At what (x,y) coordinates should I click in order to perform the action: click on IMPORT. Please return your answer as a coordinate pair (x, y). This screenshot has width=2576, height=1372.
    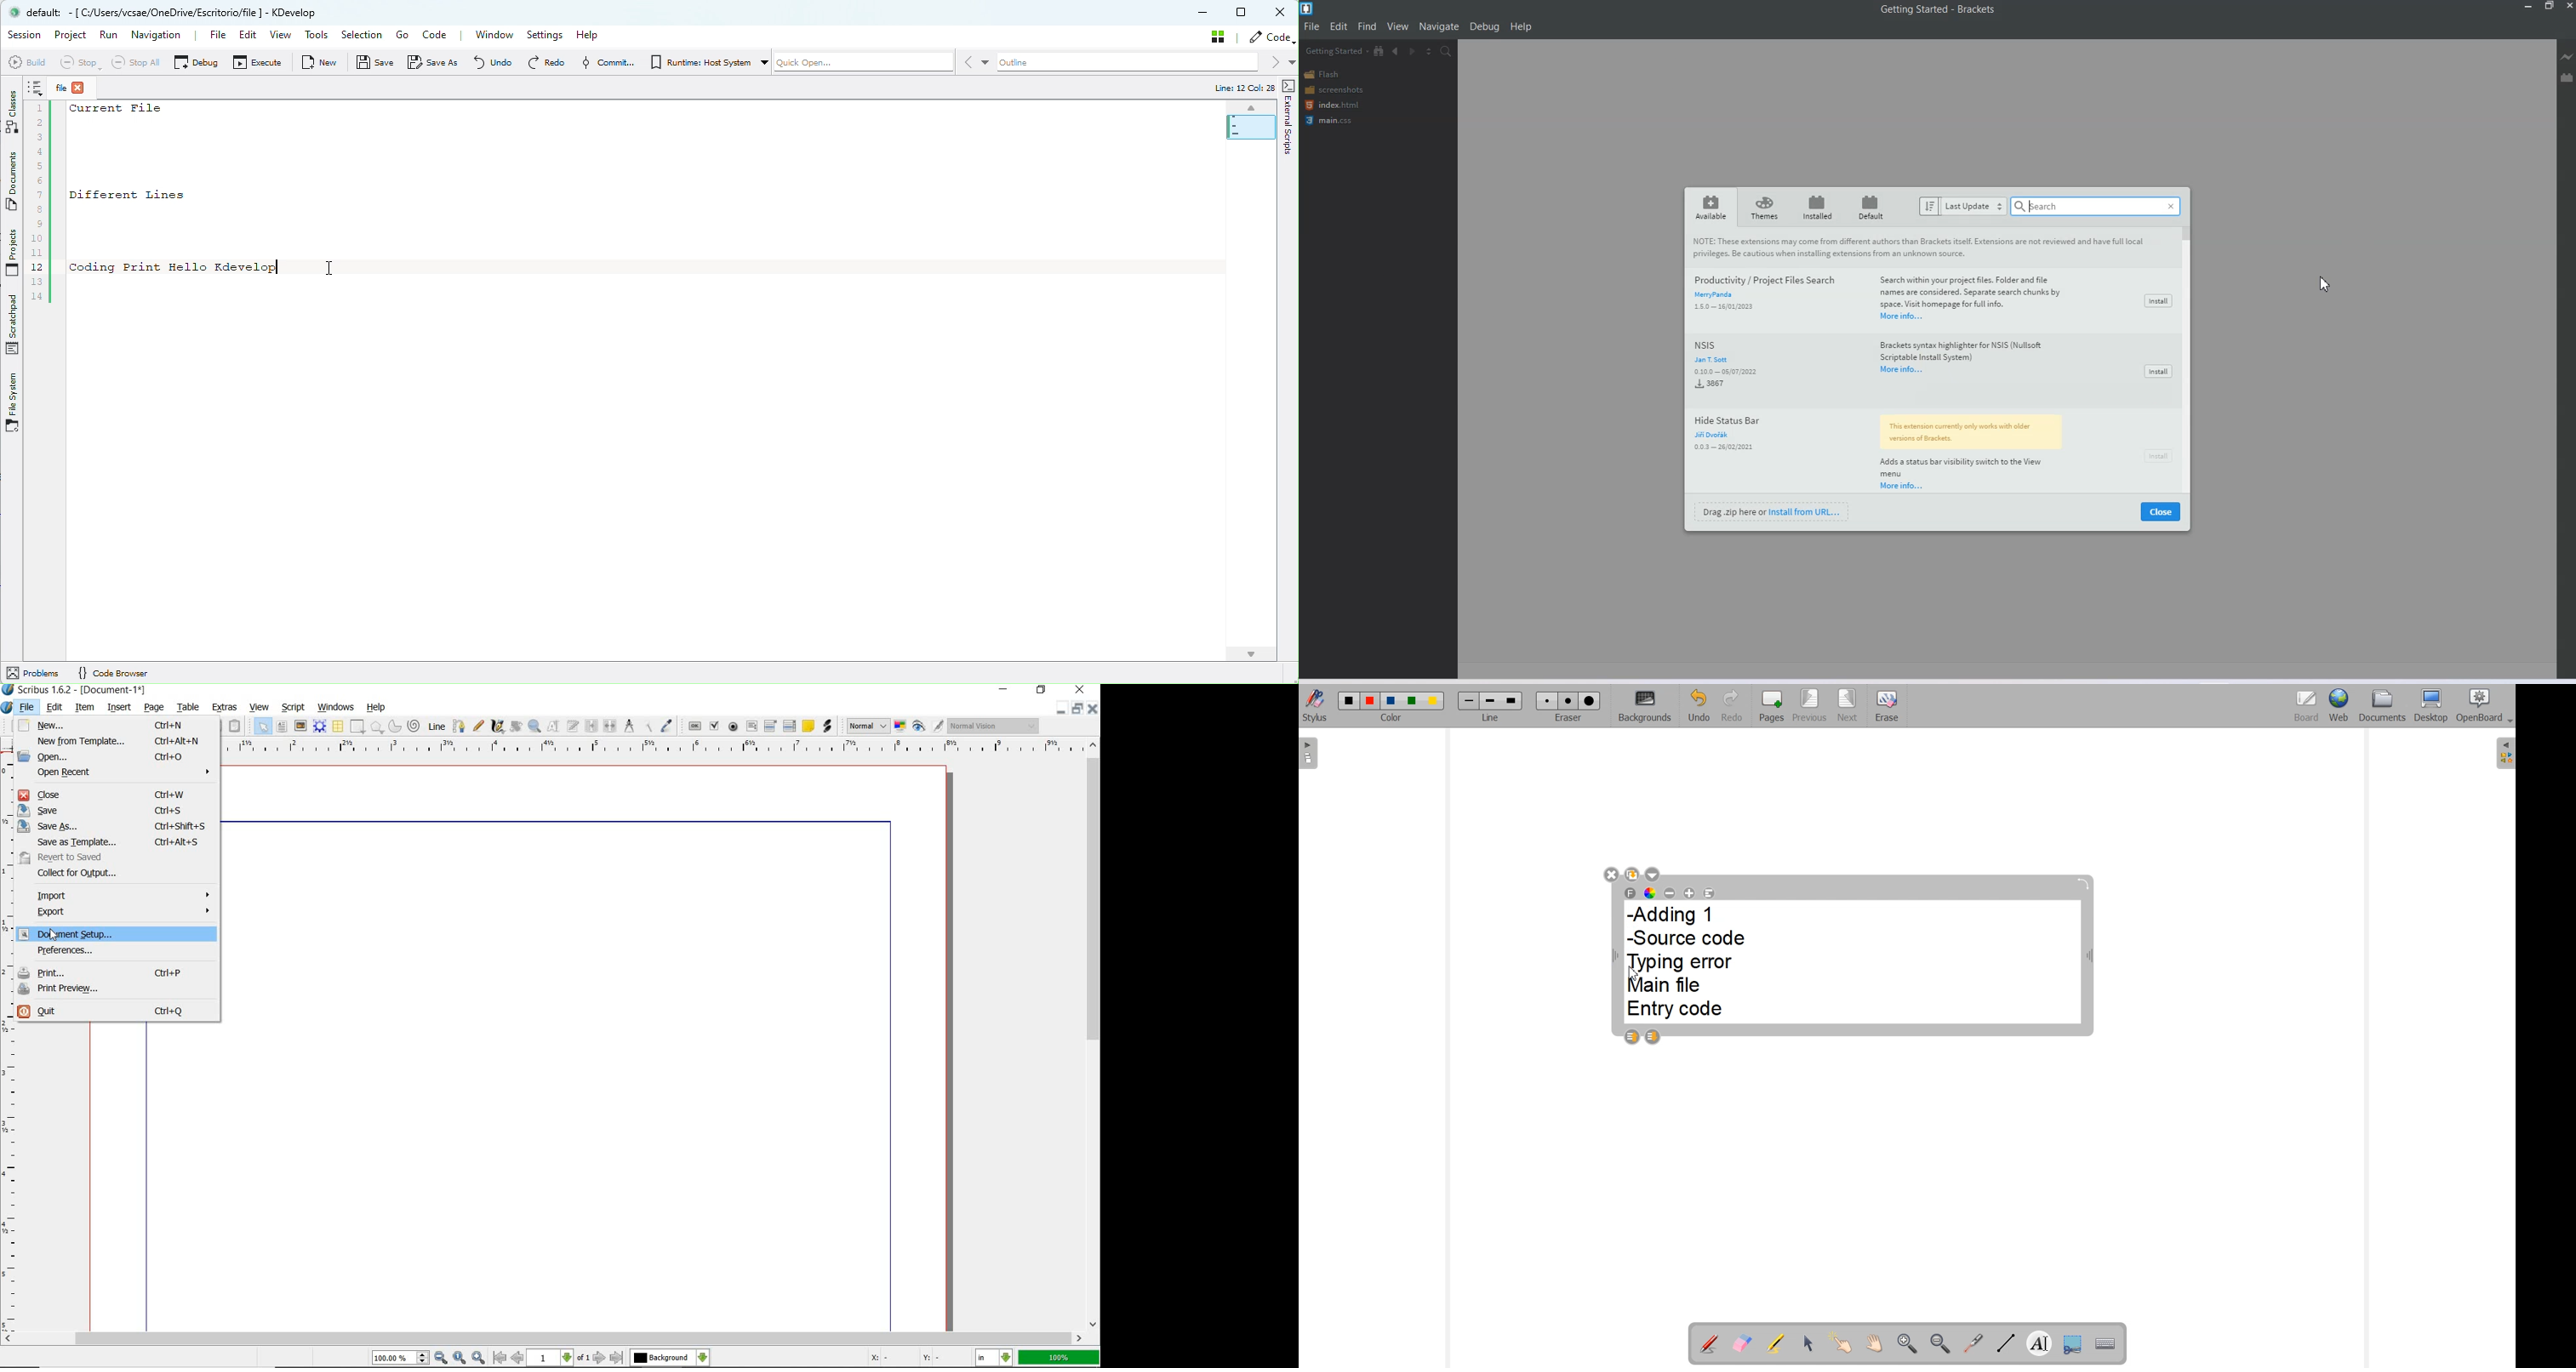
    Looking at the image, I should click on (122, 896).